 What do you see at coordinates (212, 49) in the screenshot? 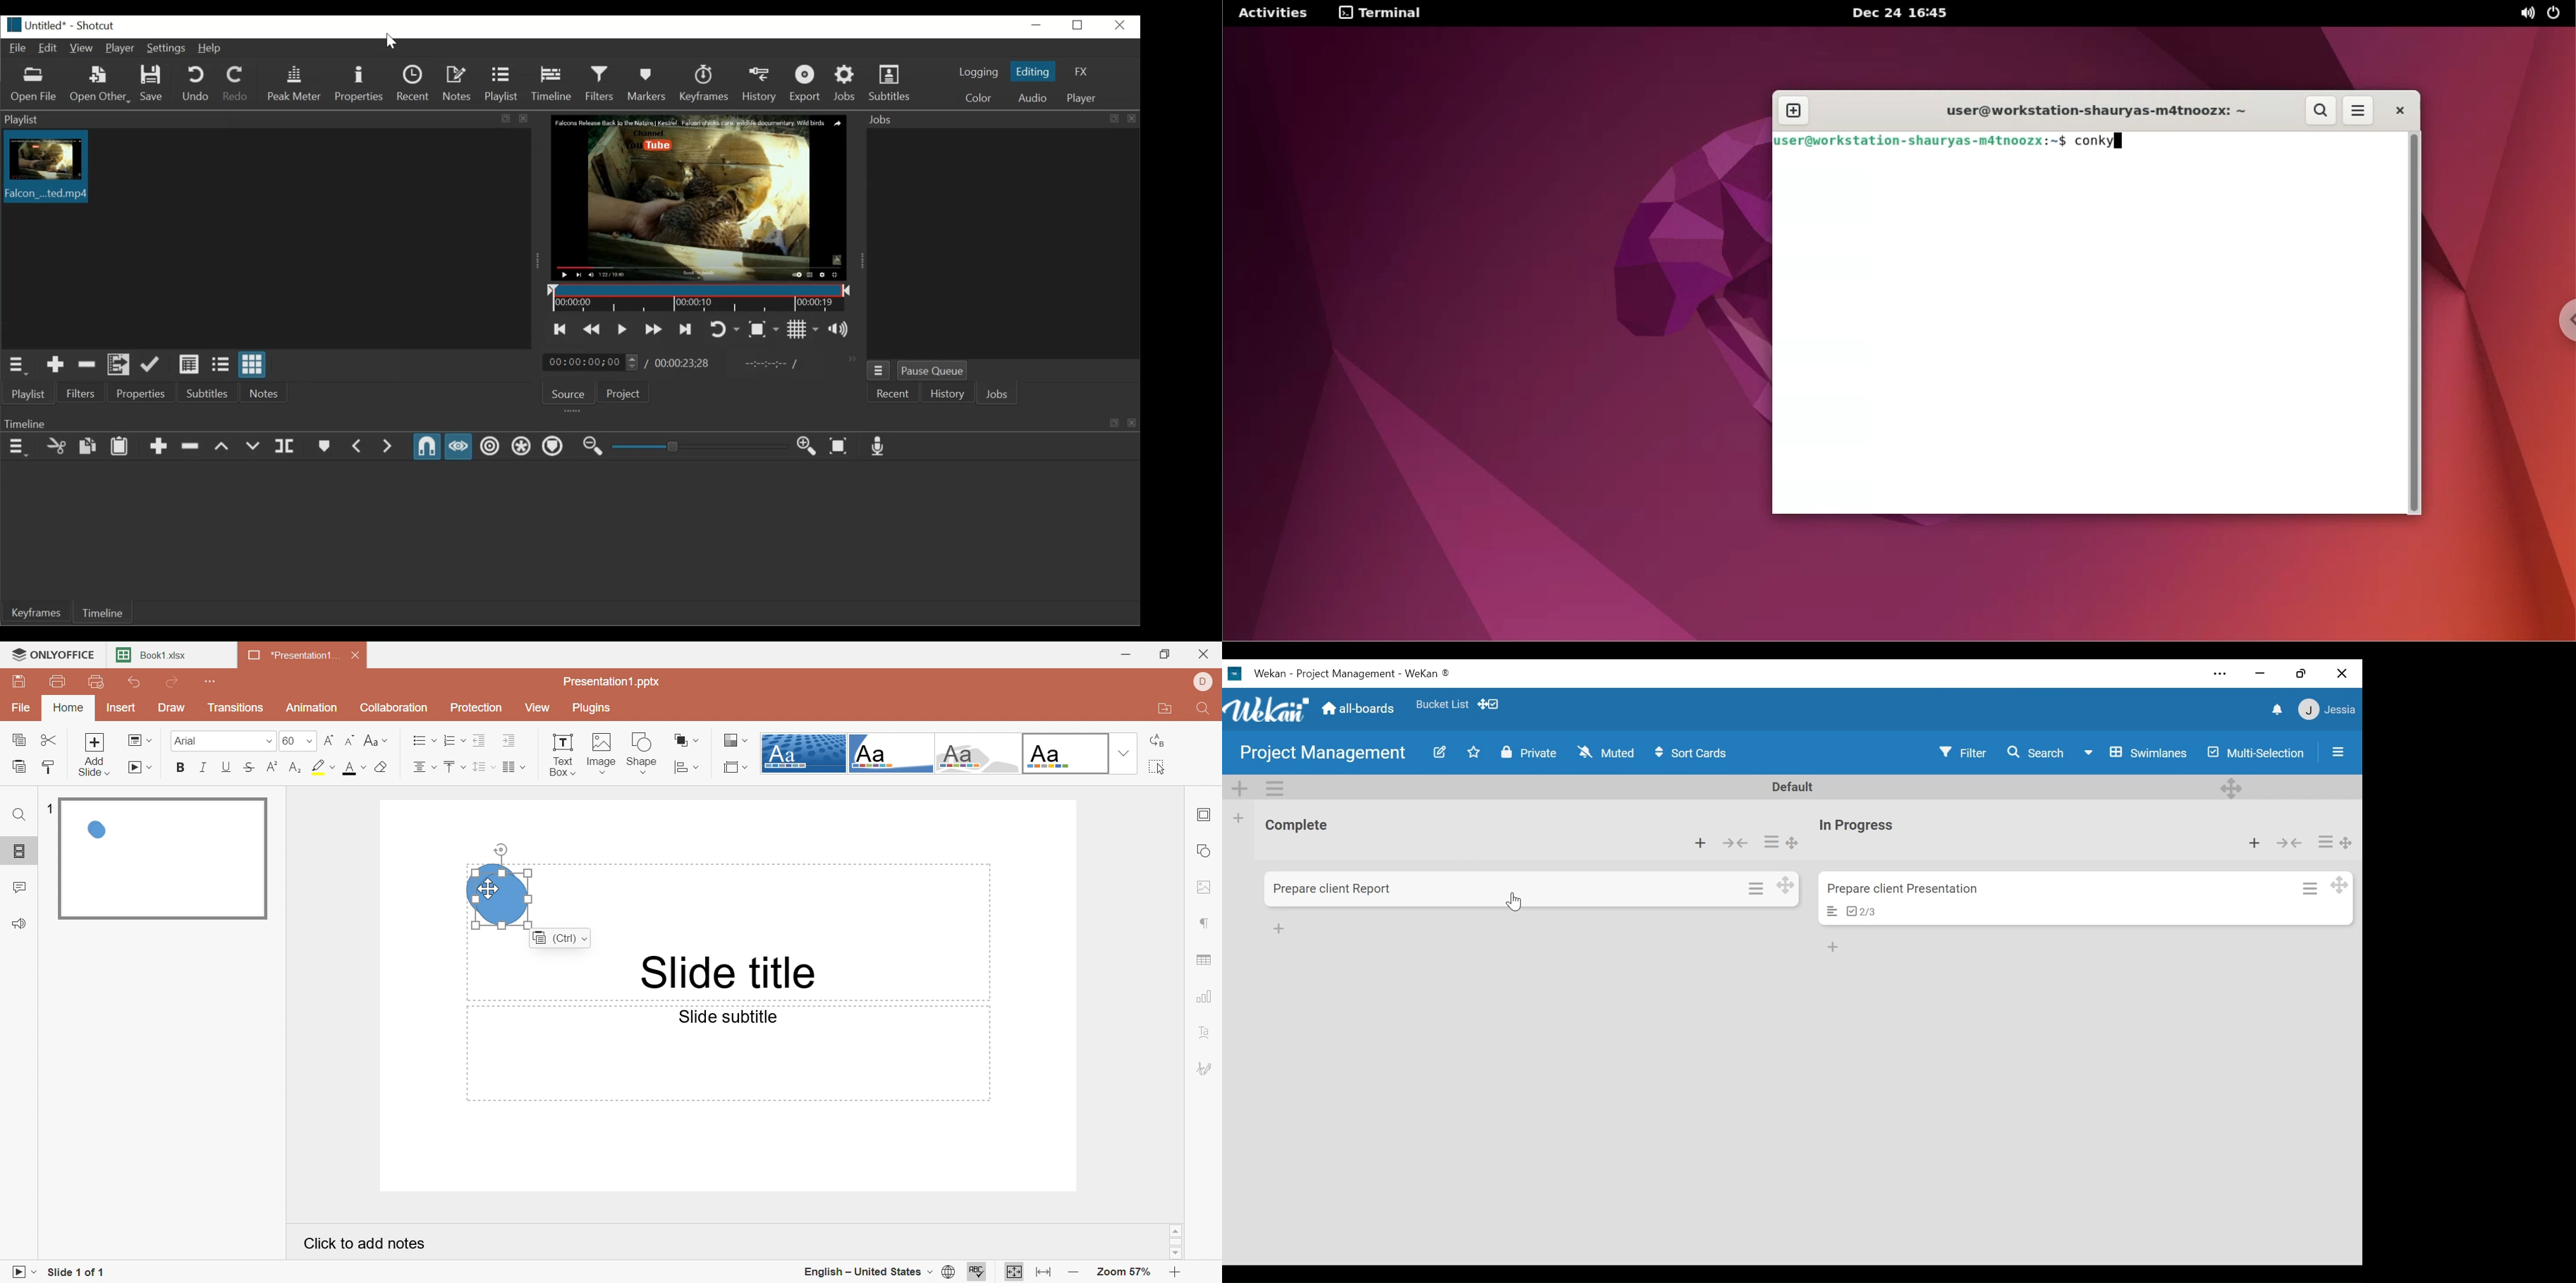
I see `Help` at bounding box center [212, 49].